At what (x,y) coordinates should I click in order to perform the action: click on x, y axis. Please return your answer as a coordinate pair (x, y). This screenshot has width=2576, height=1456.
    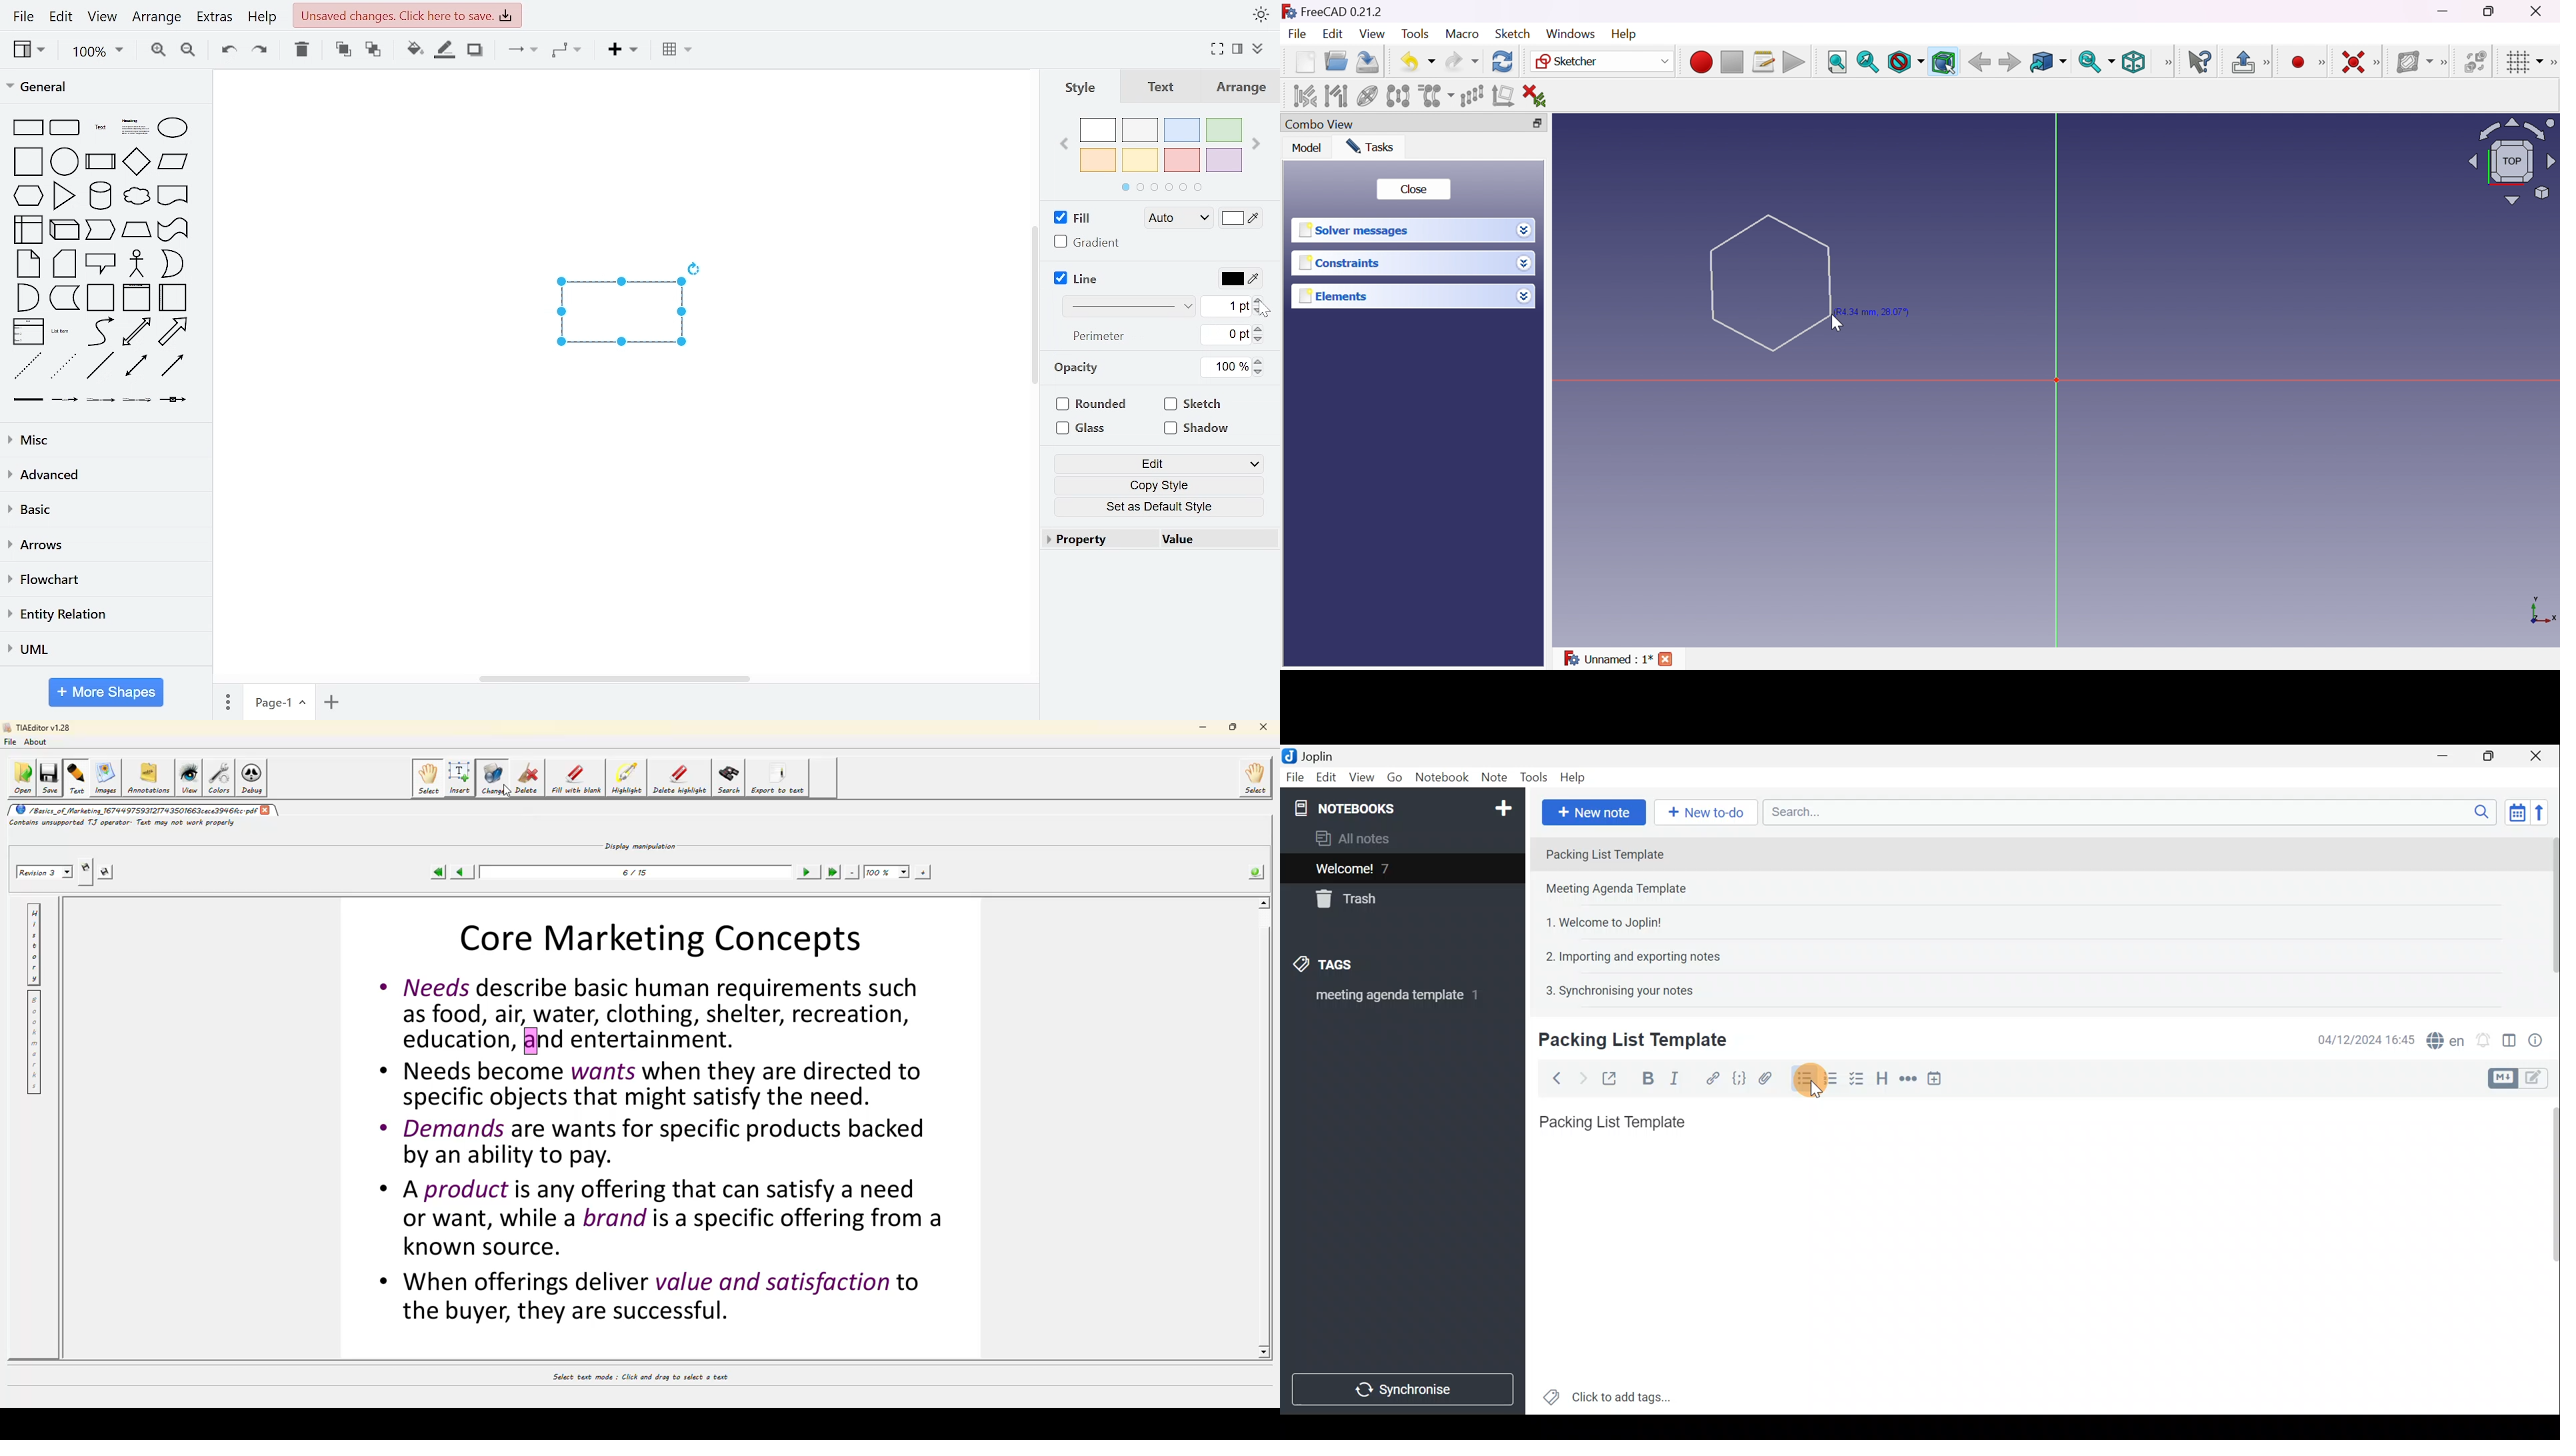
    Looking at the image, I should click on (2541, 613).